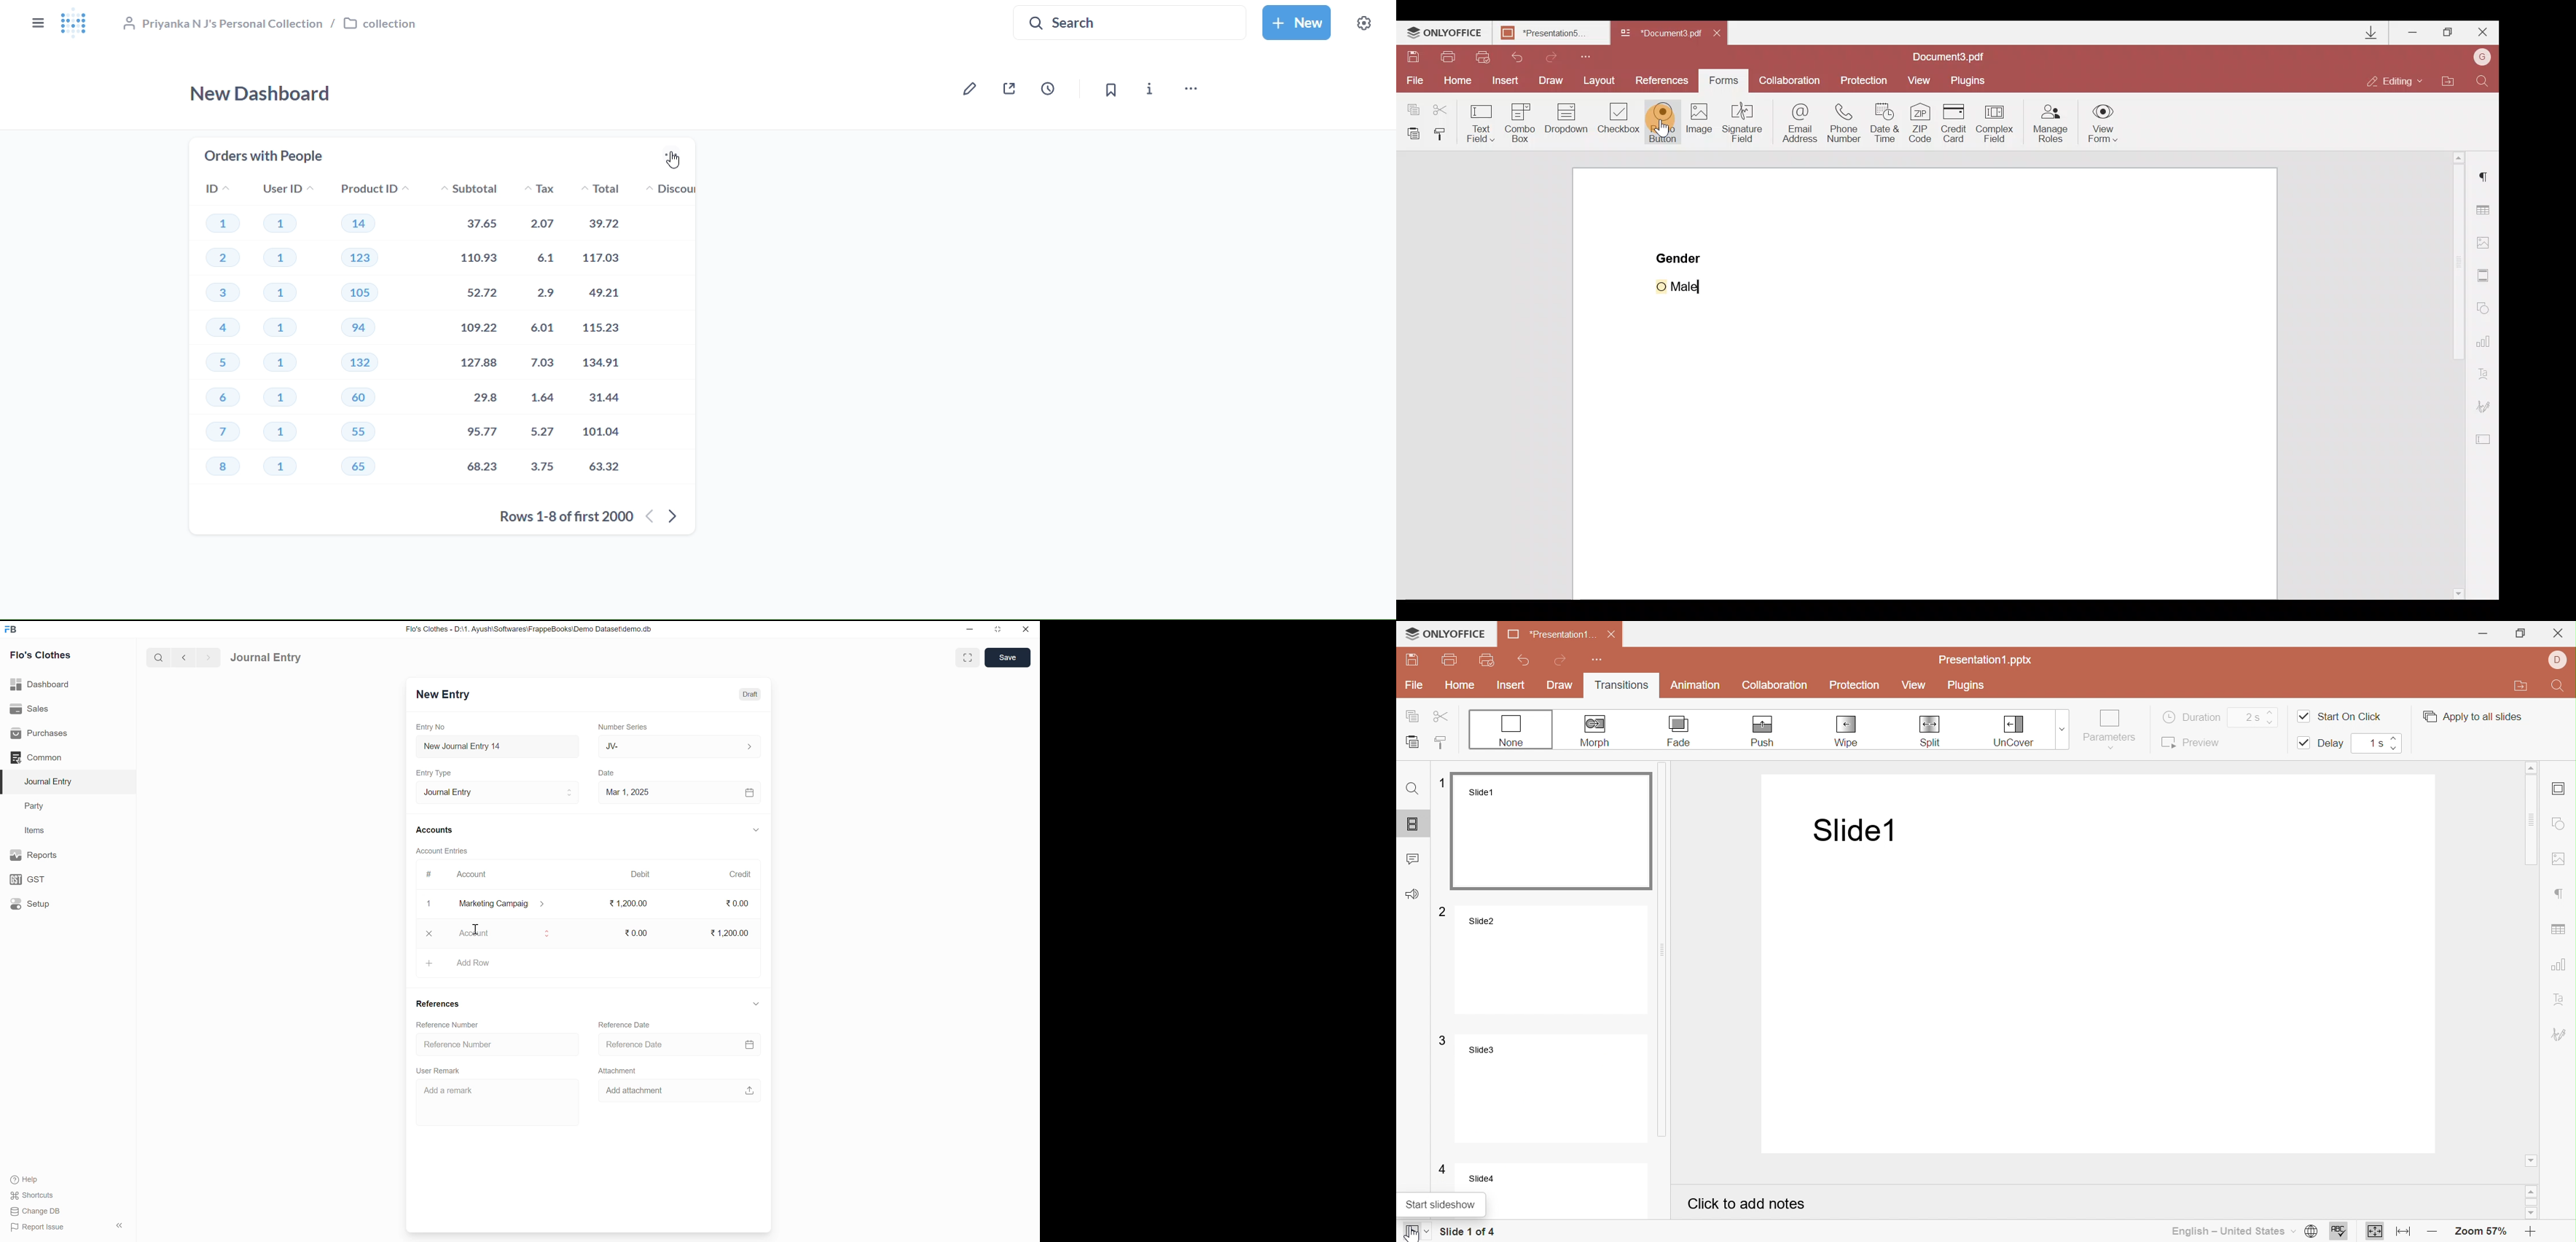 This screenshot has width=2576, height=1260. What do you see at coordinates (474, 336) in the screenshot?
I see `subtotal` at bounding box center [474, 336].